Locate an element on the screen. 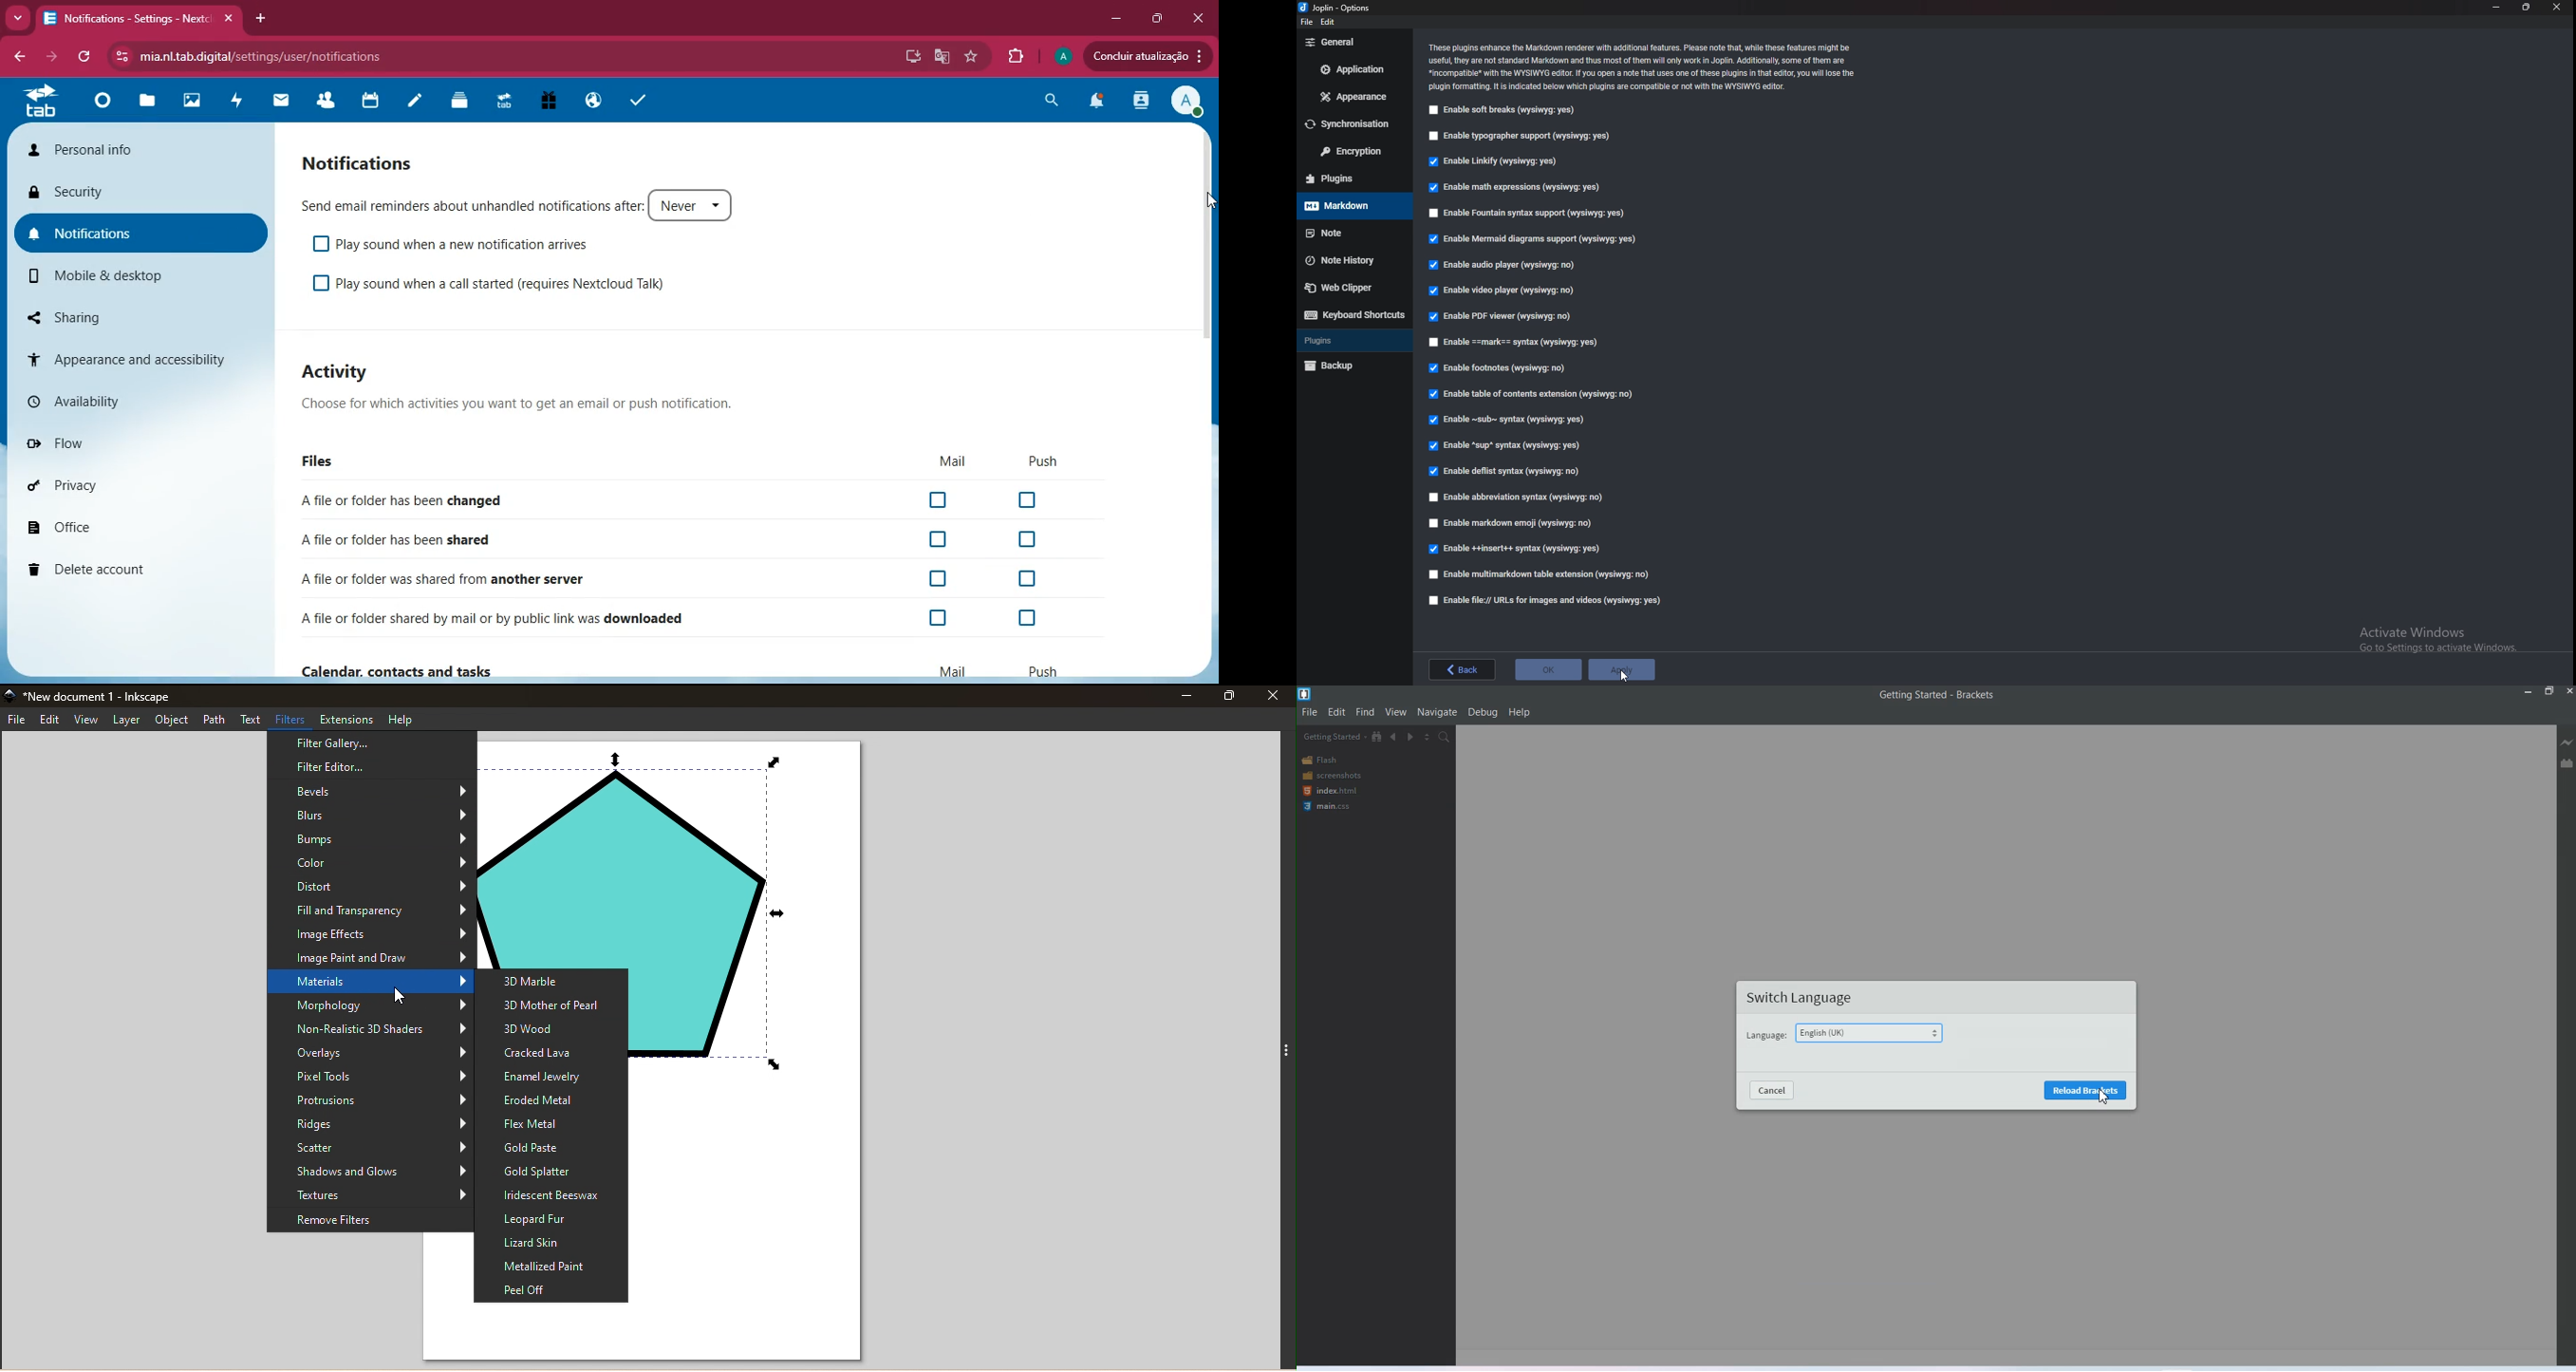  Overlays is located at coordinates (369, 1055).